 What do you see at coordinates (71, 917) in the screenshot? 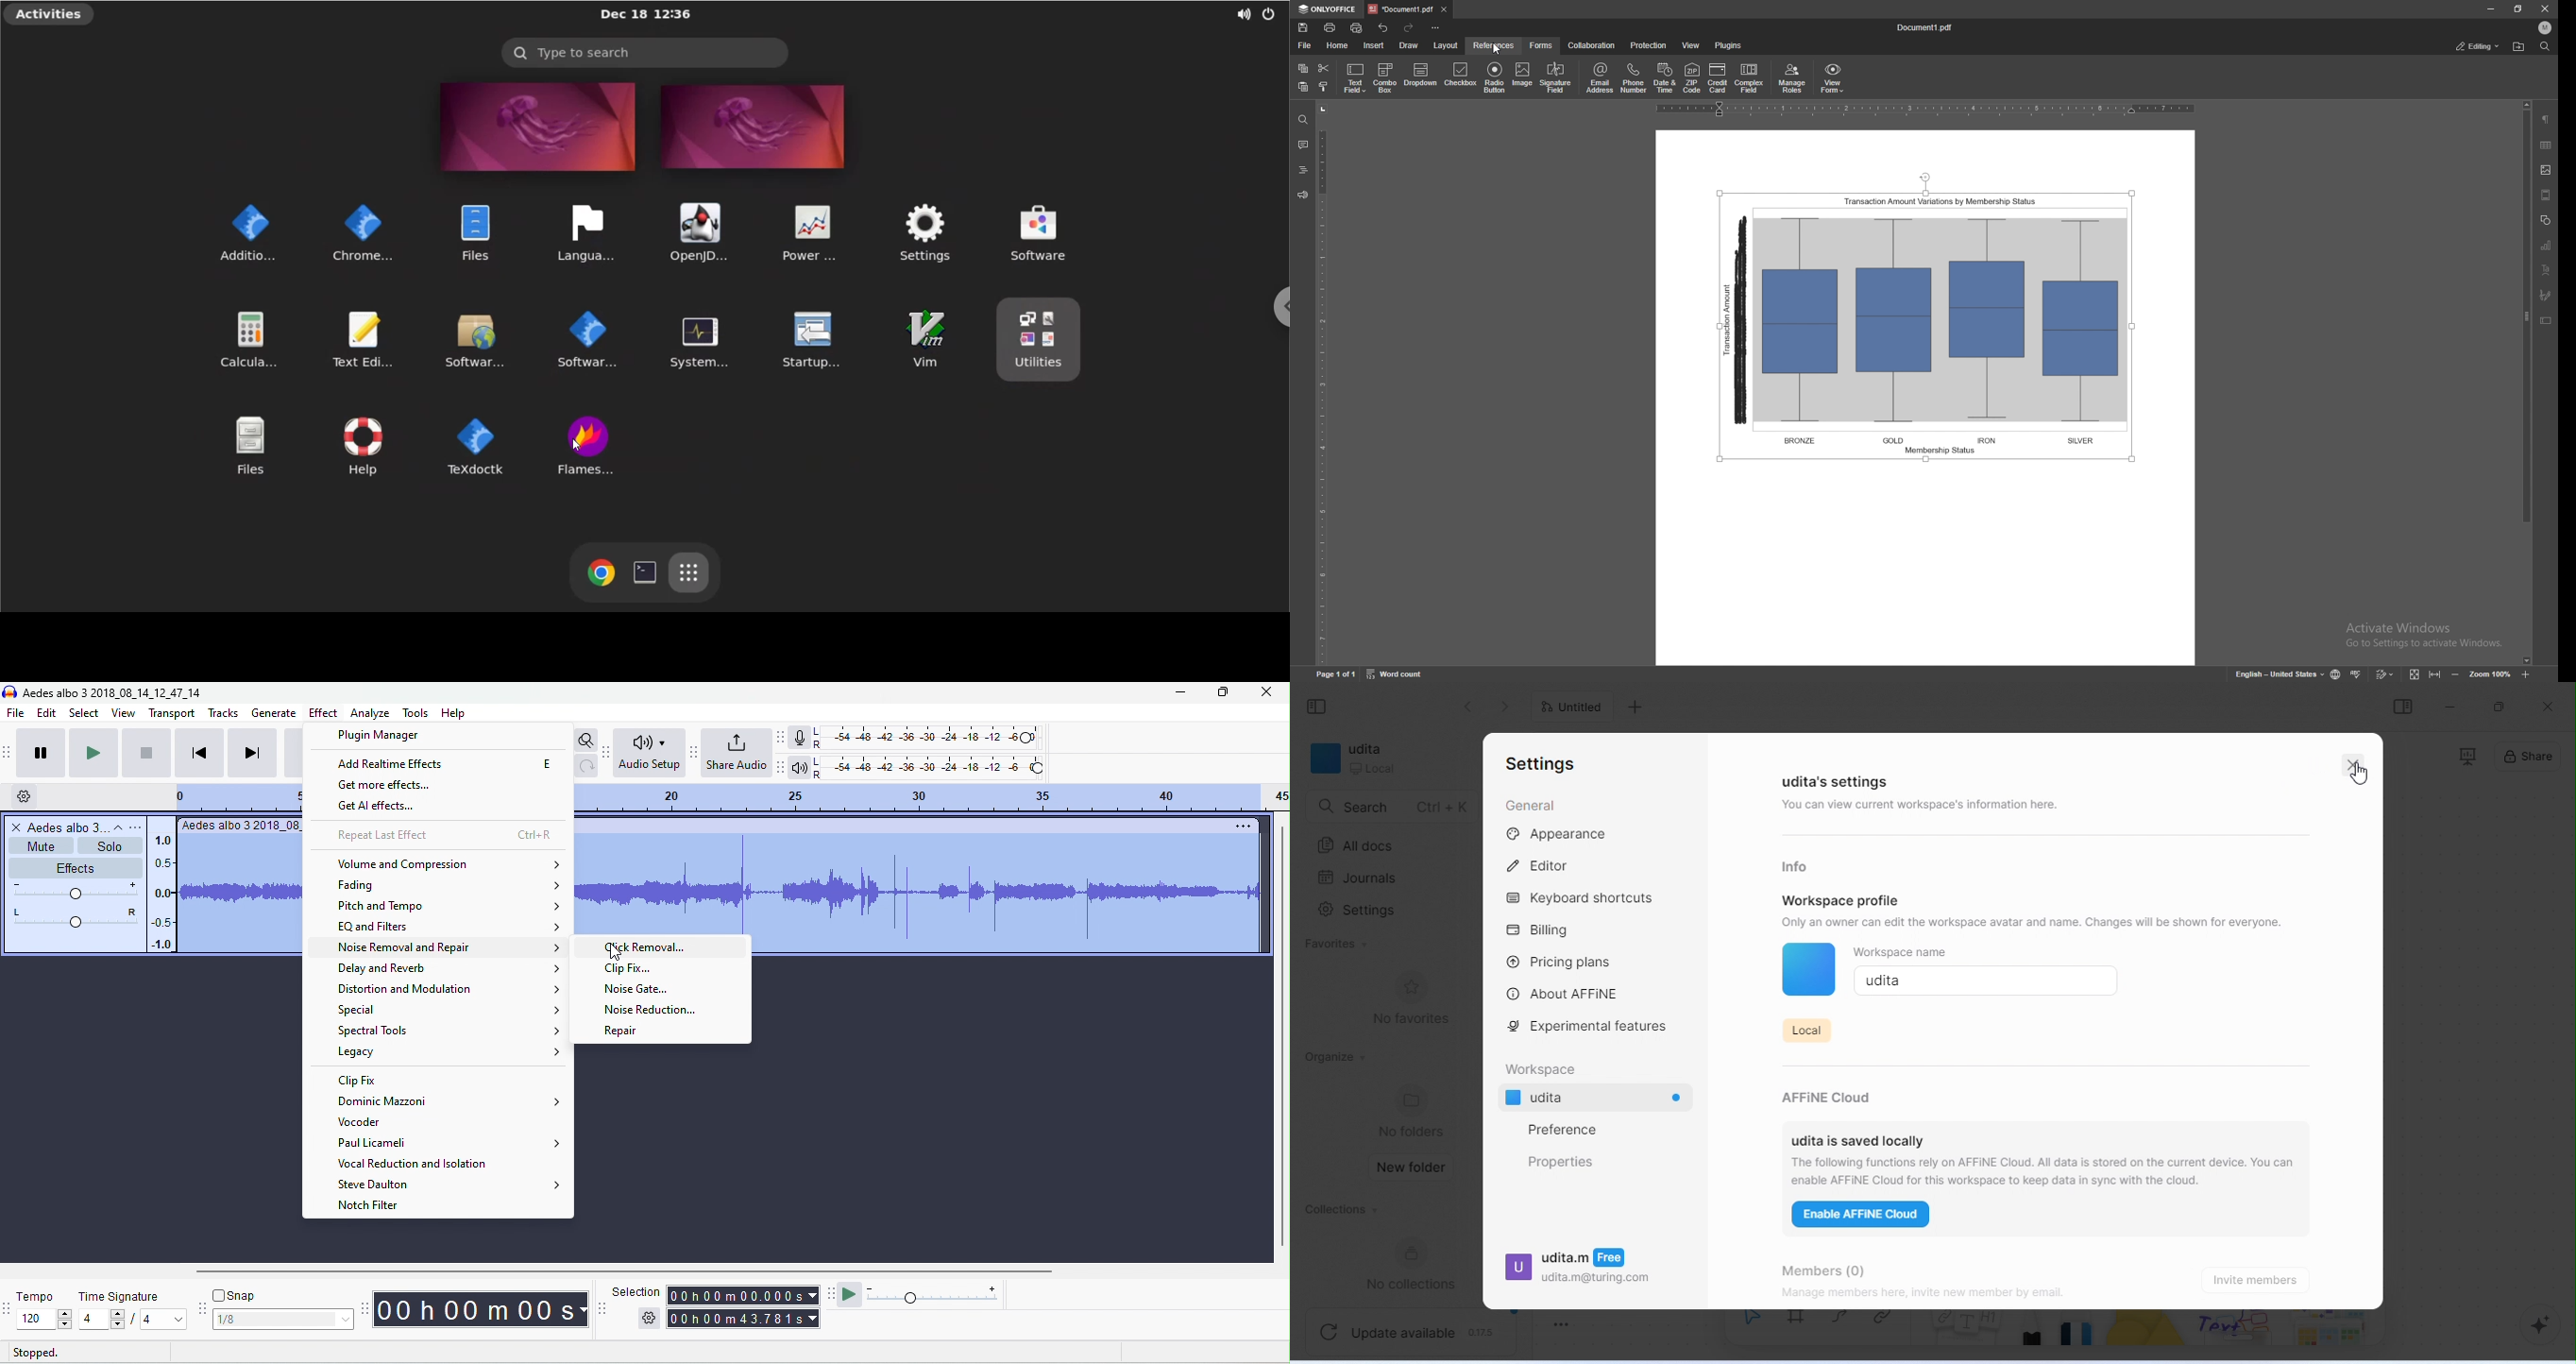
I see `pan` at bounding box center [71, 917].